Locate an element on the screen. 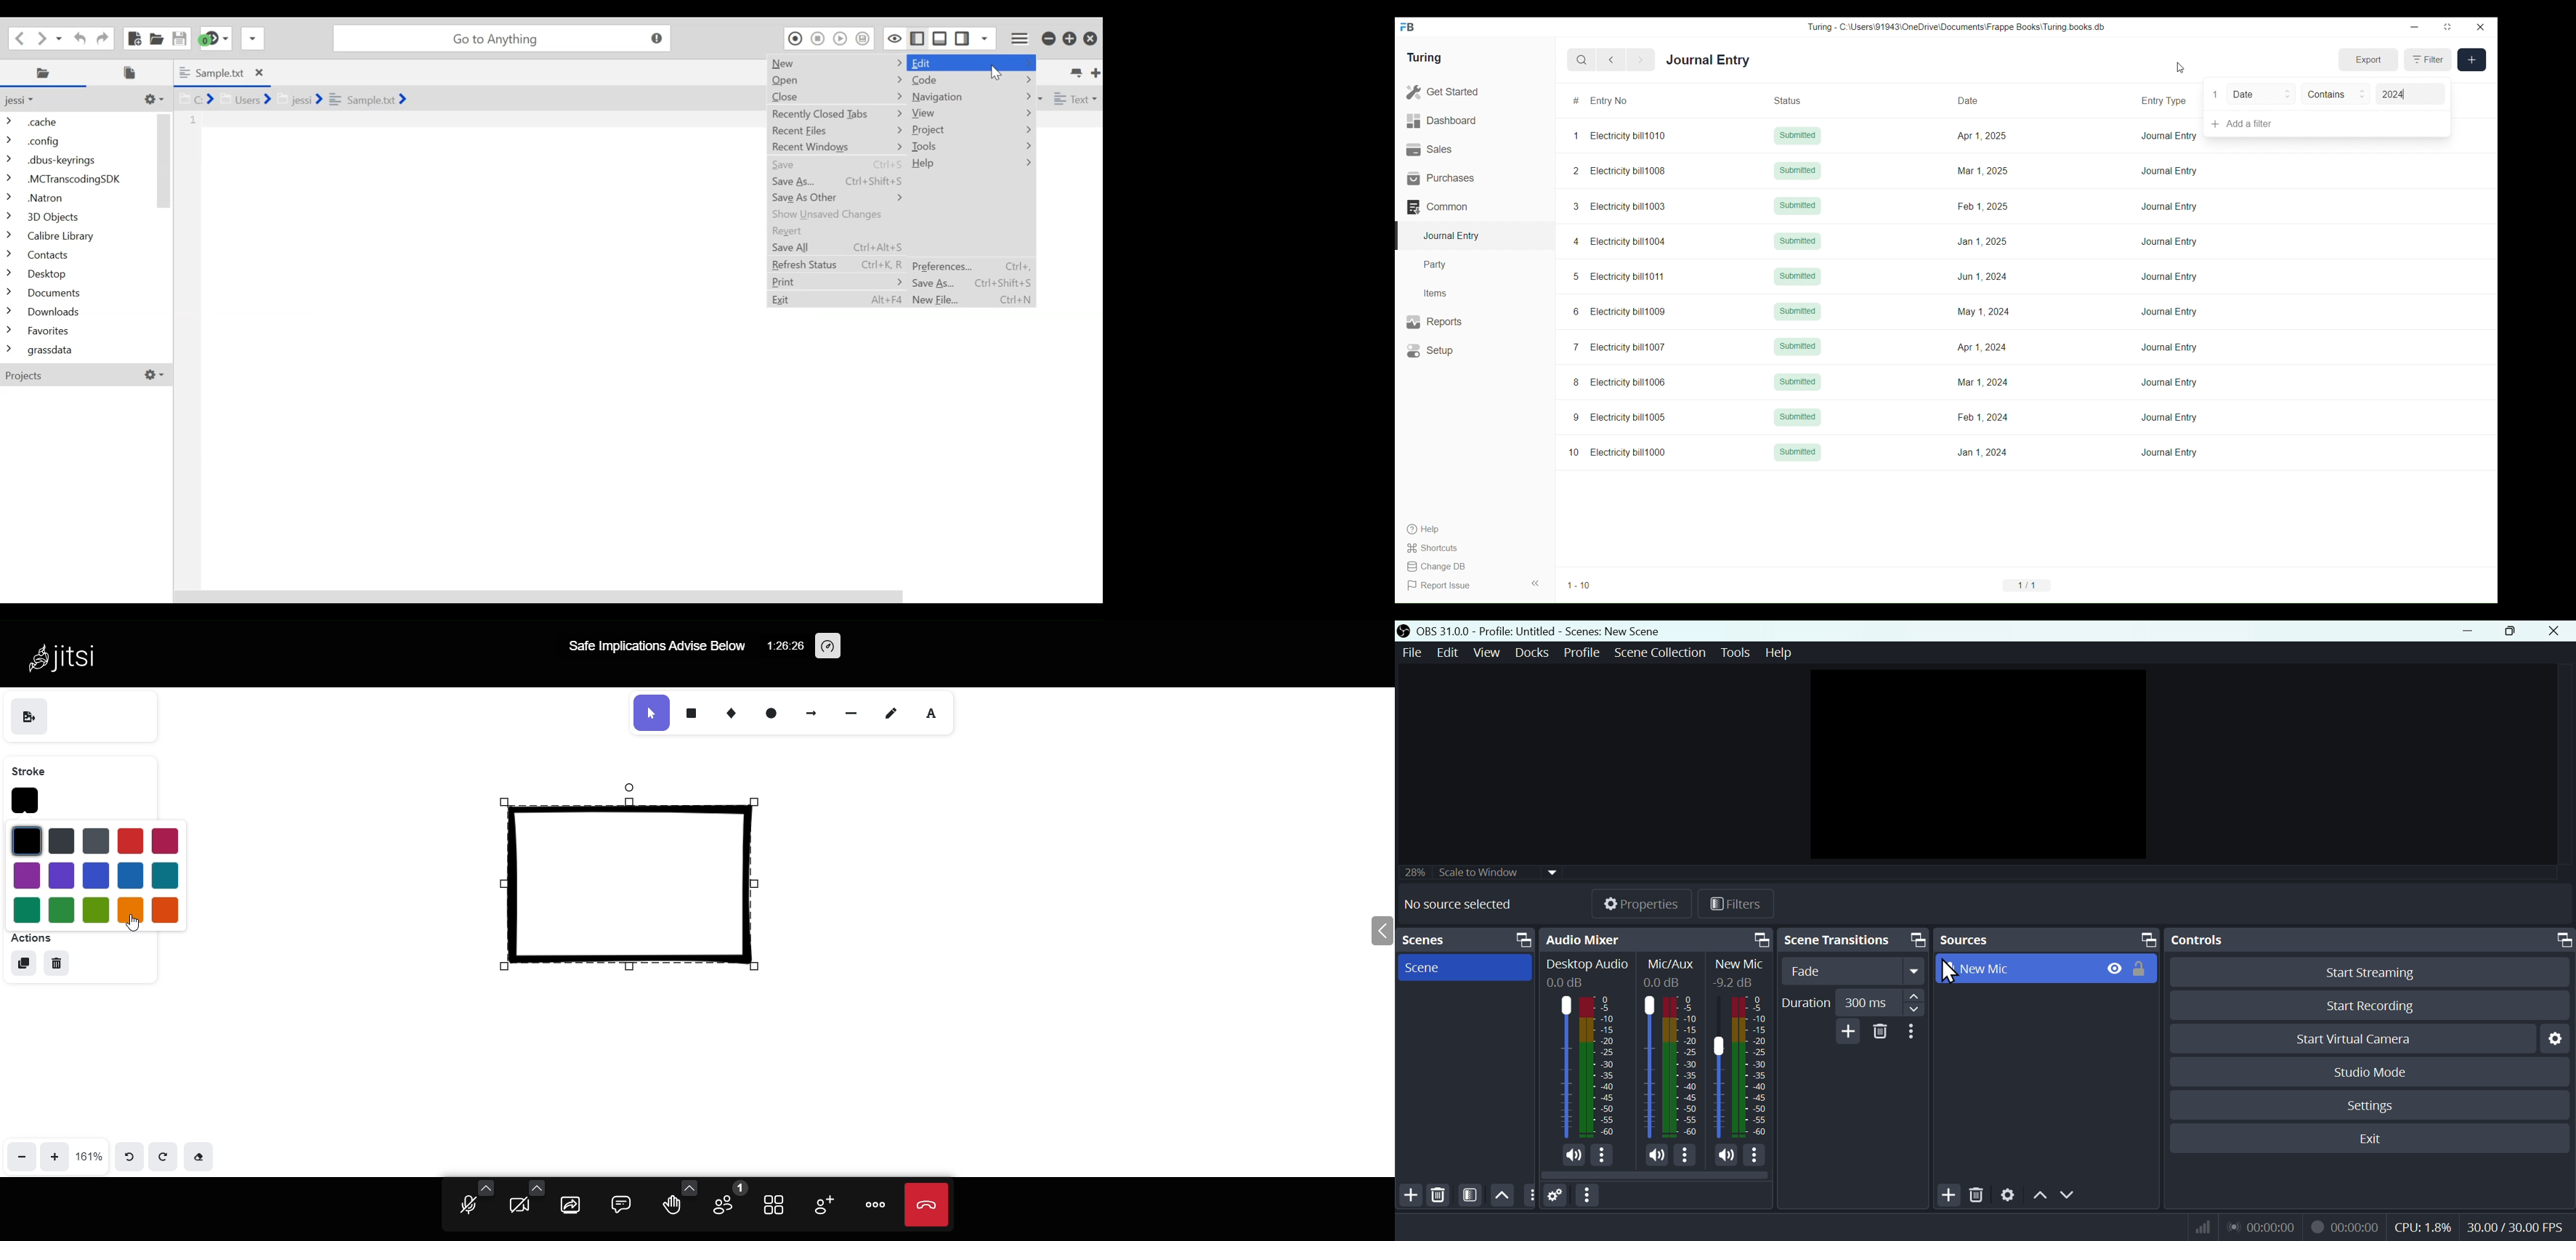 This screenshot has width=2576, height=1260. undo is located at coordinates (129, 1155).